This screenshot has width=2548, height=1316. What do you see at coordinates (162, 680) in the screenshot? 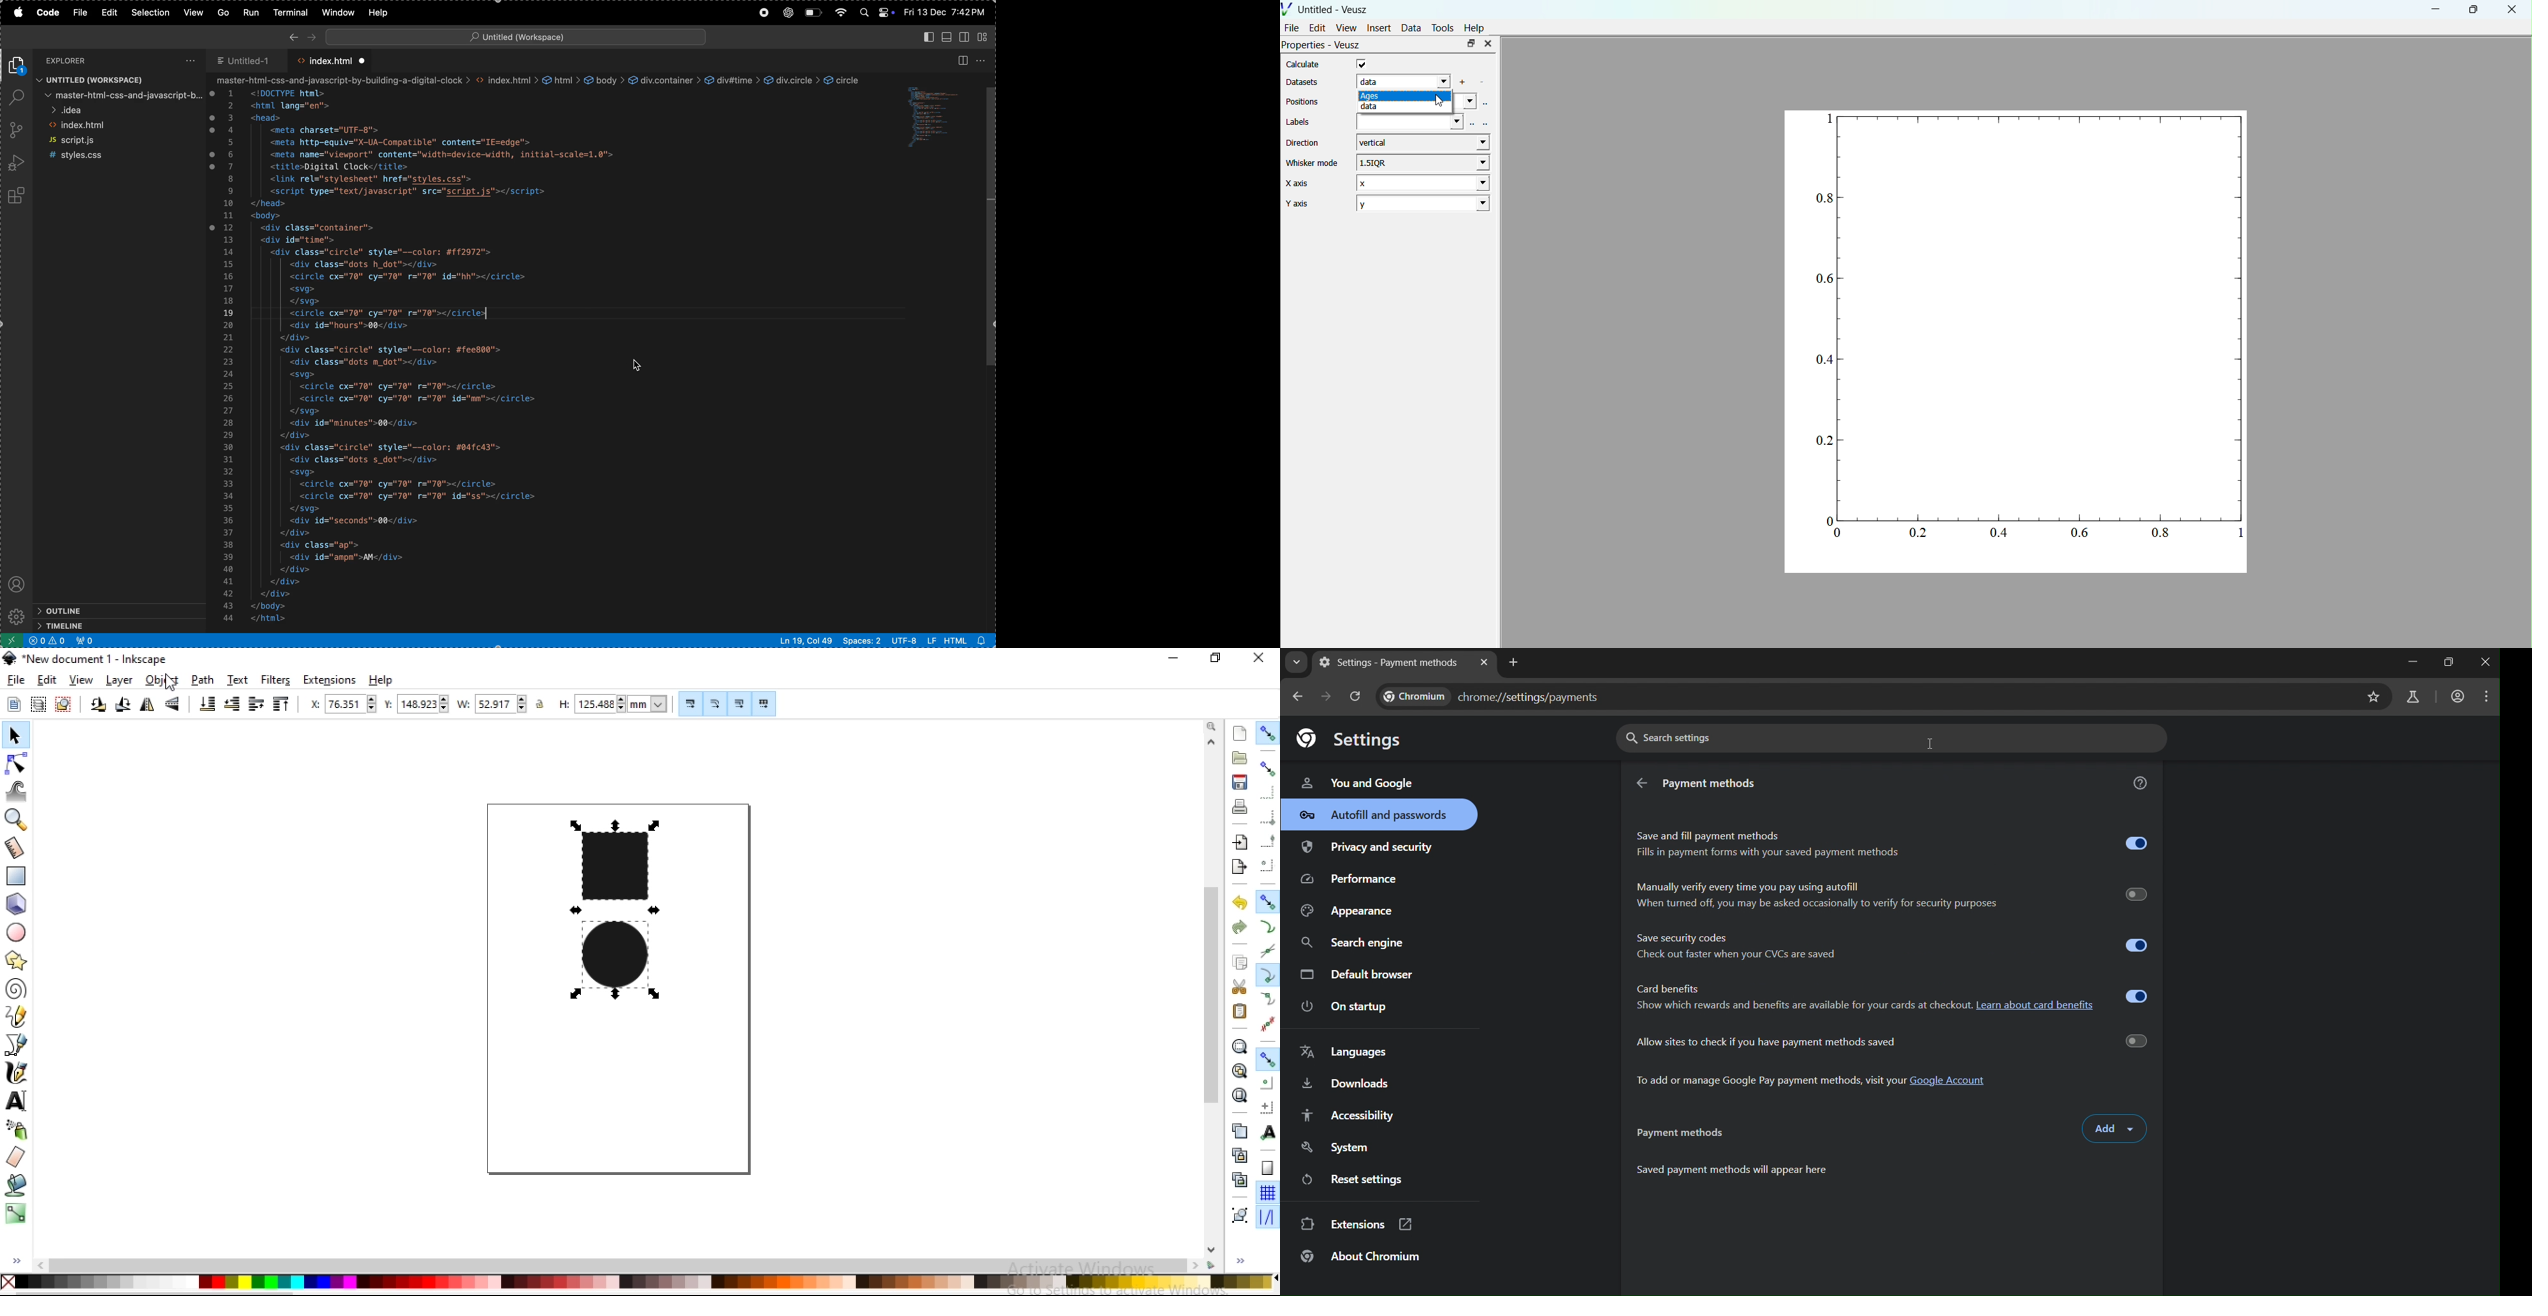
I see `object` at bounding box center [162, 680].